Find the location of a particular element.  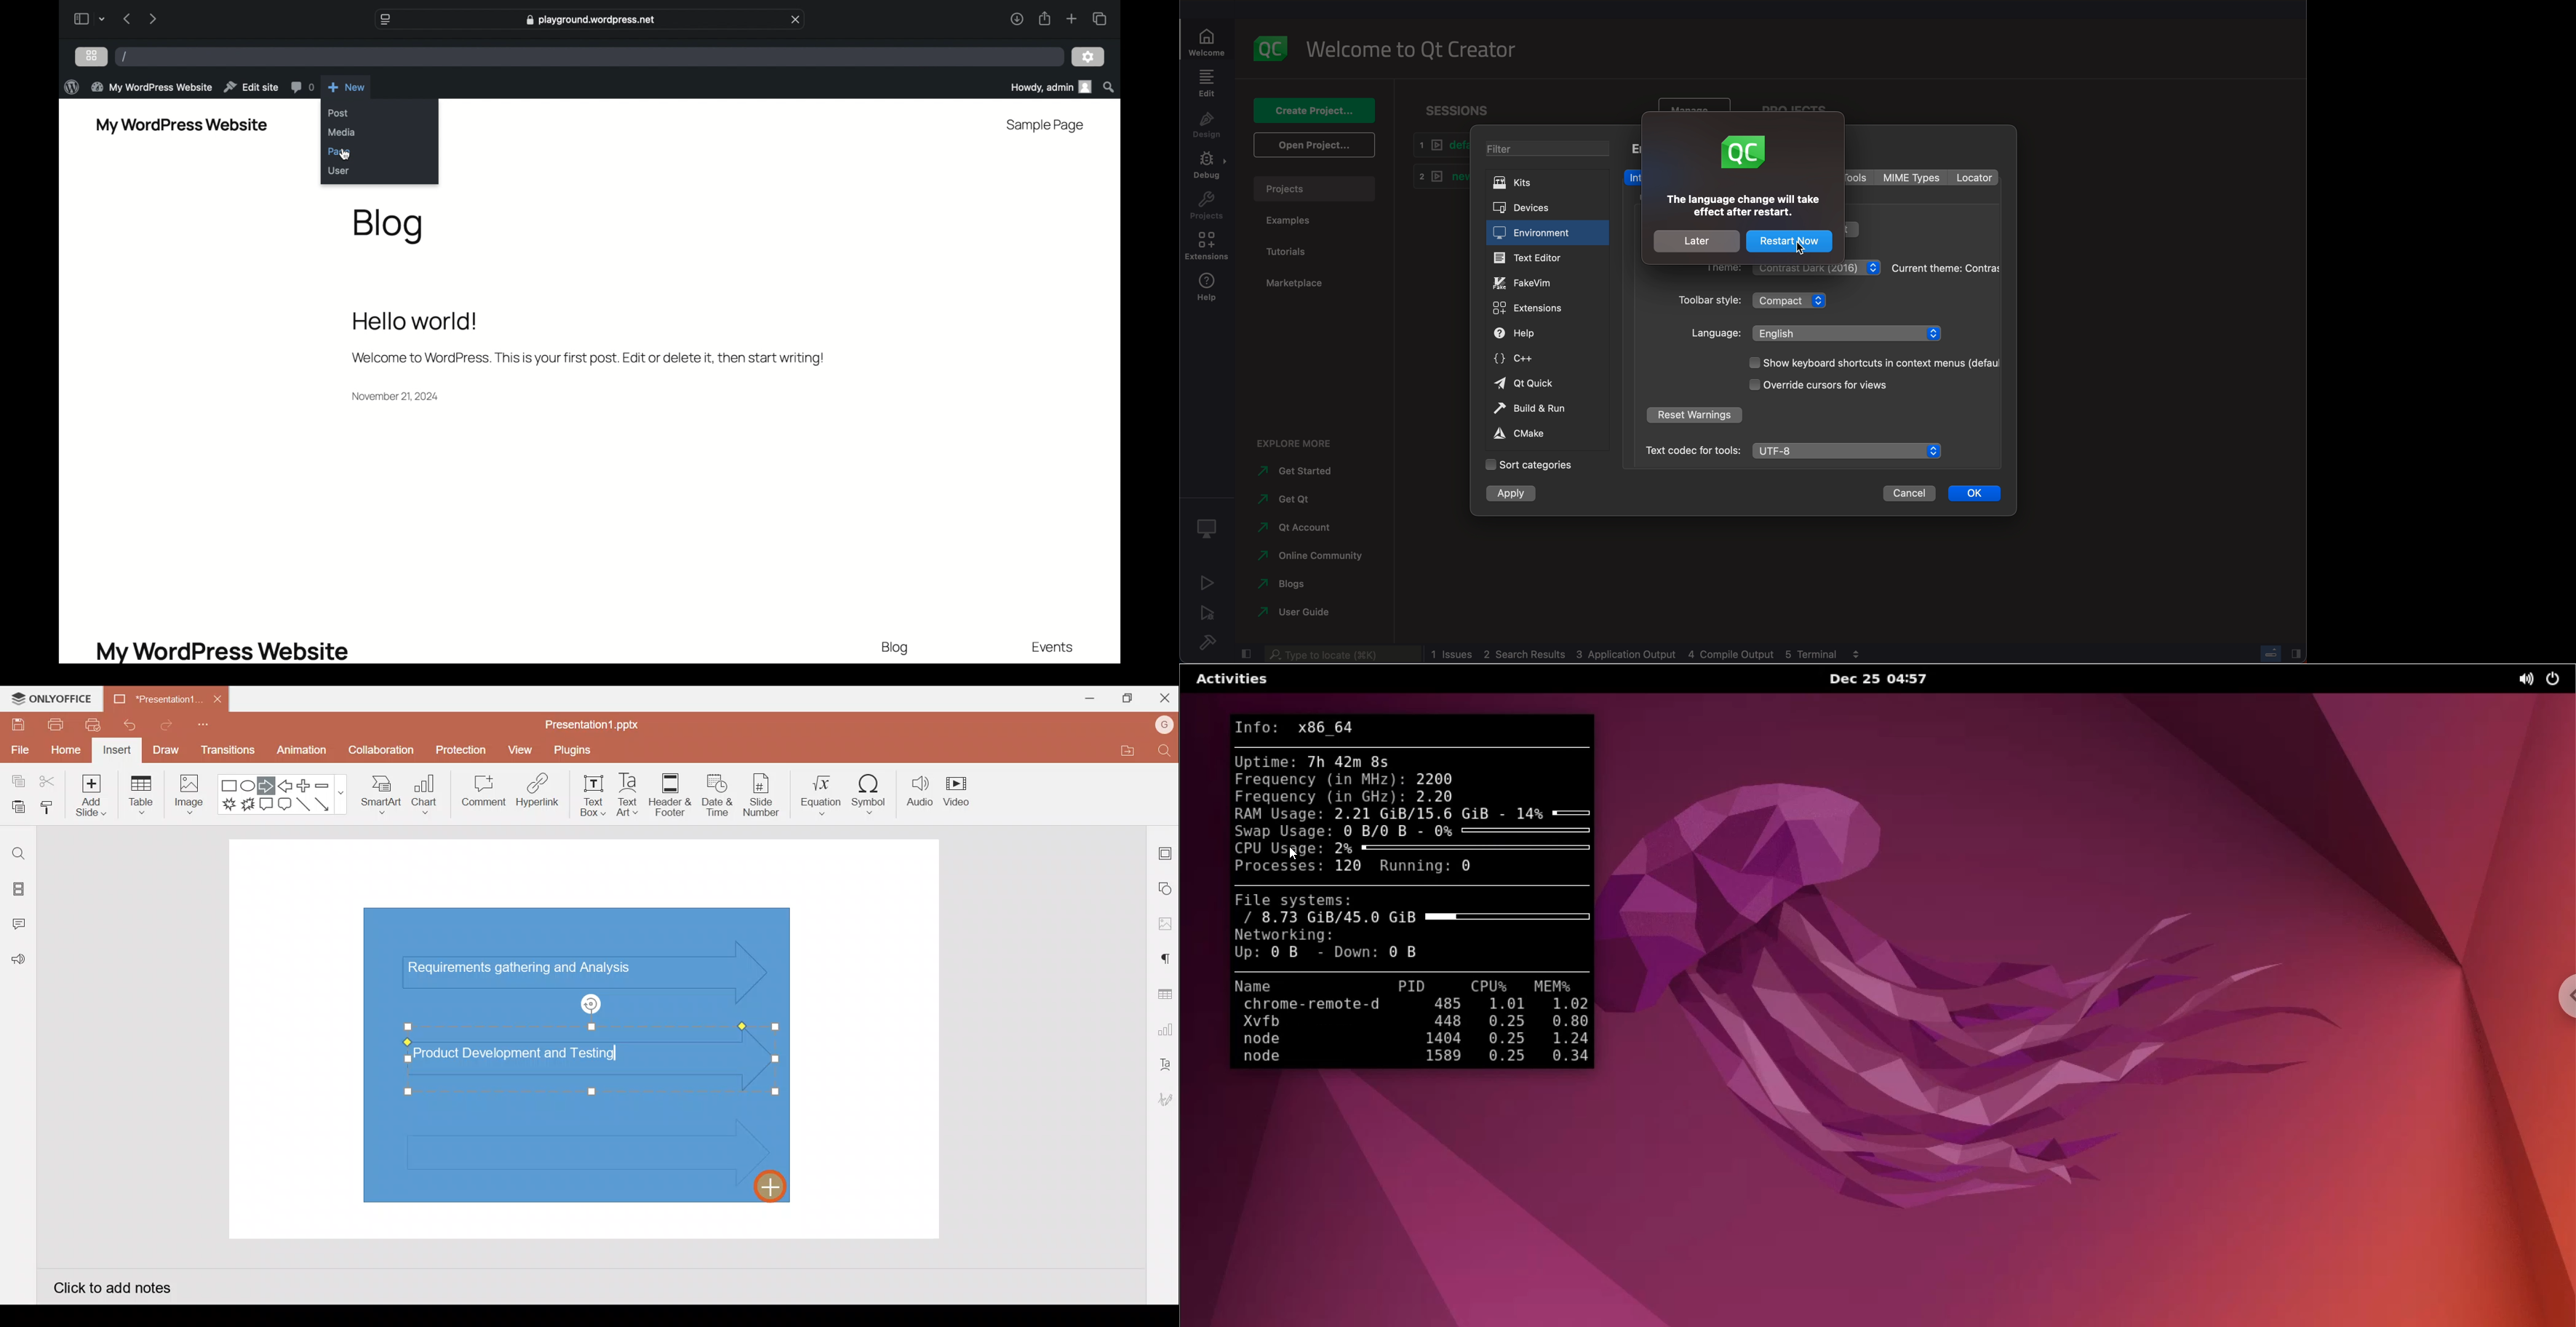

/ is located at coordinates (125, 56).